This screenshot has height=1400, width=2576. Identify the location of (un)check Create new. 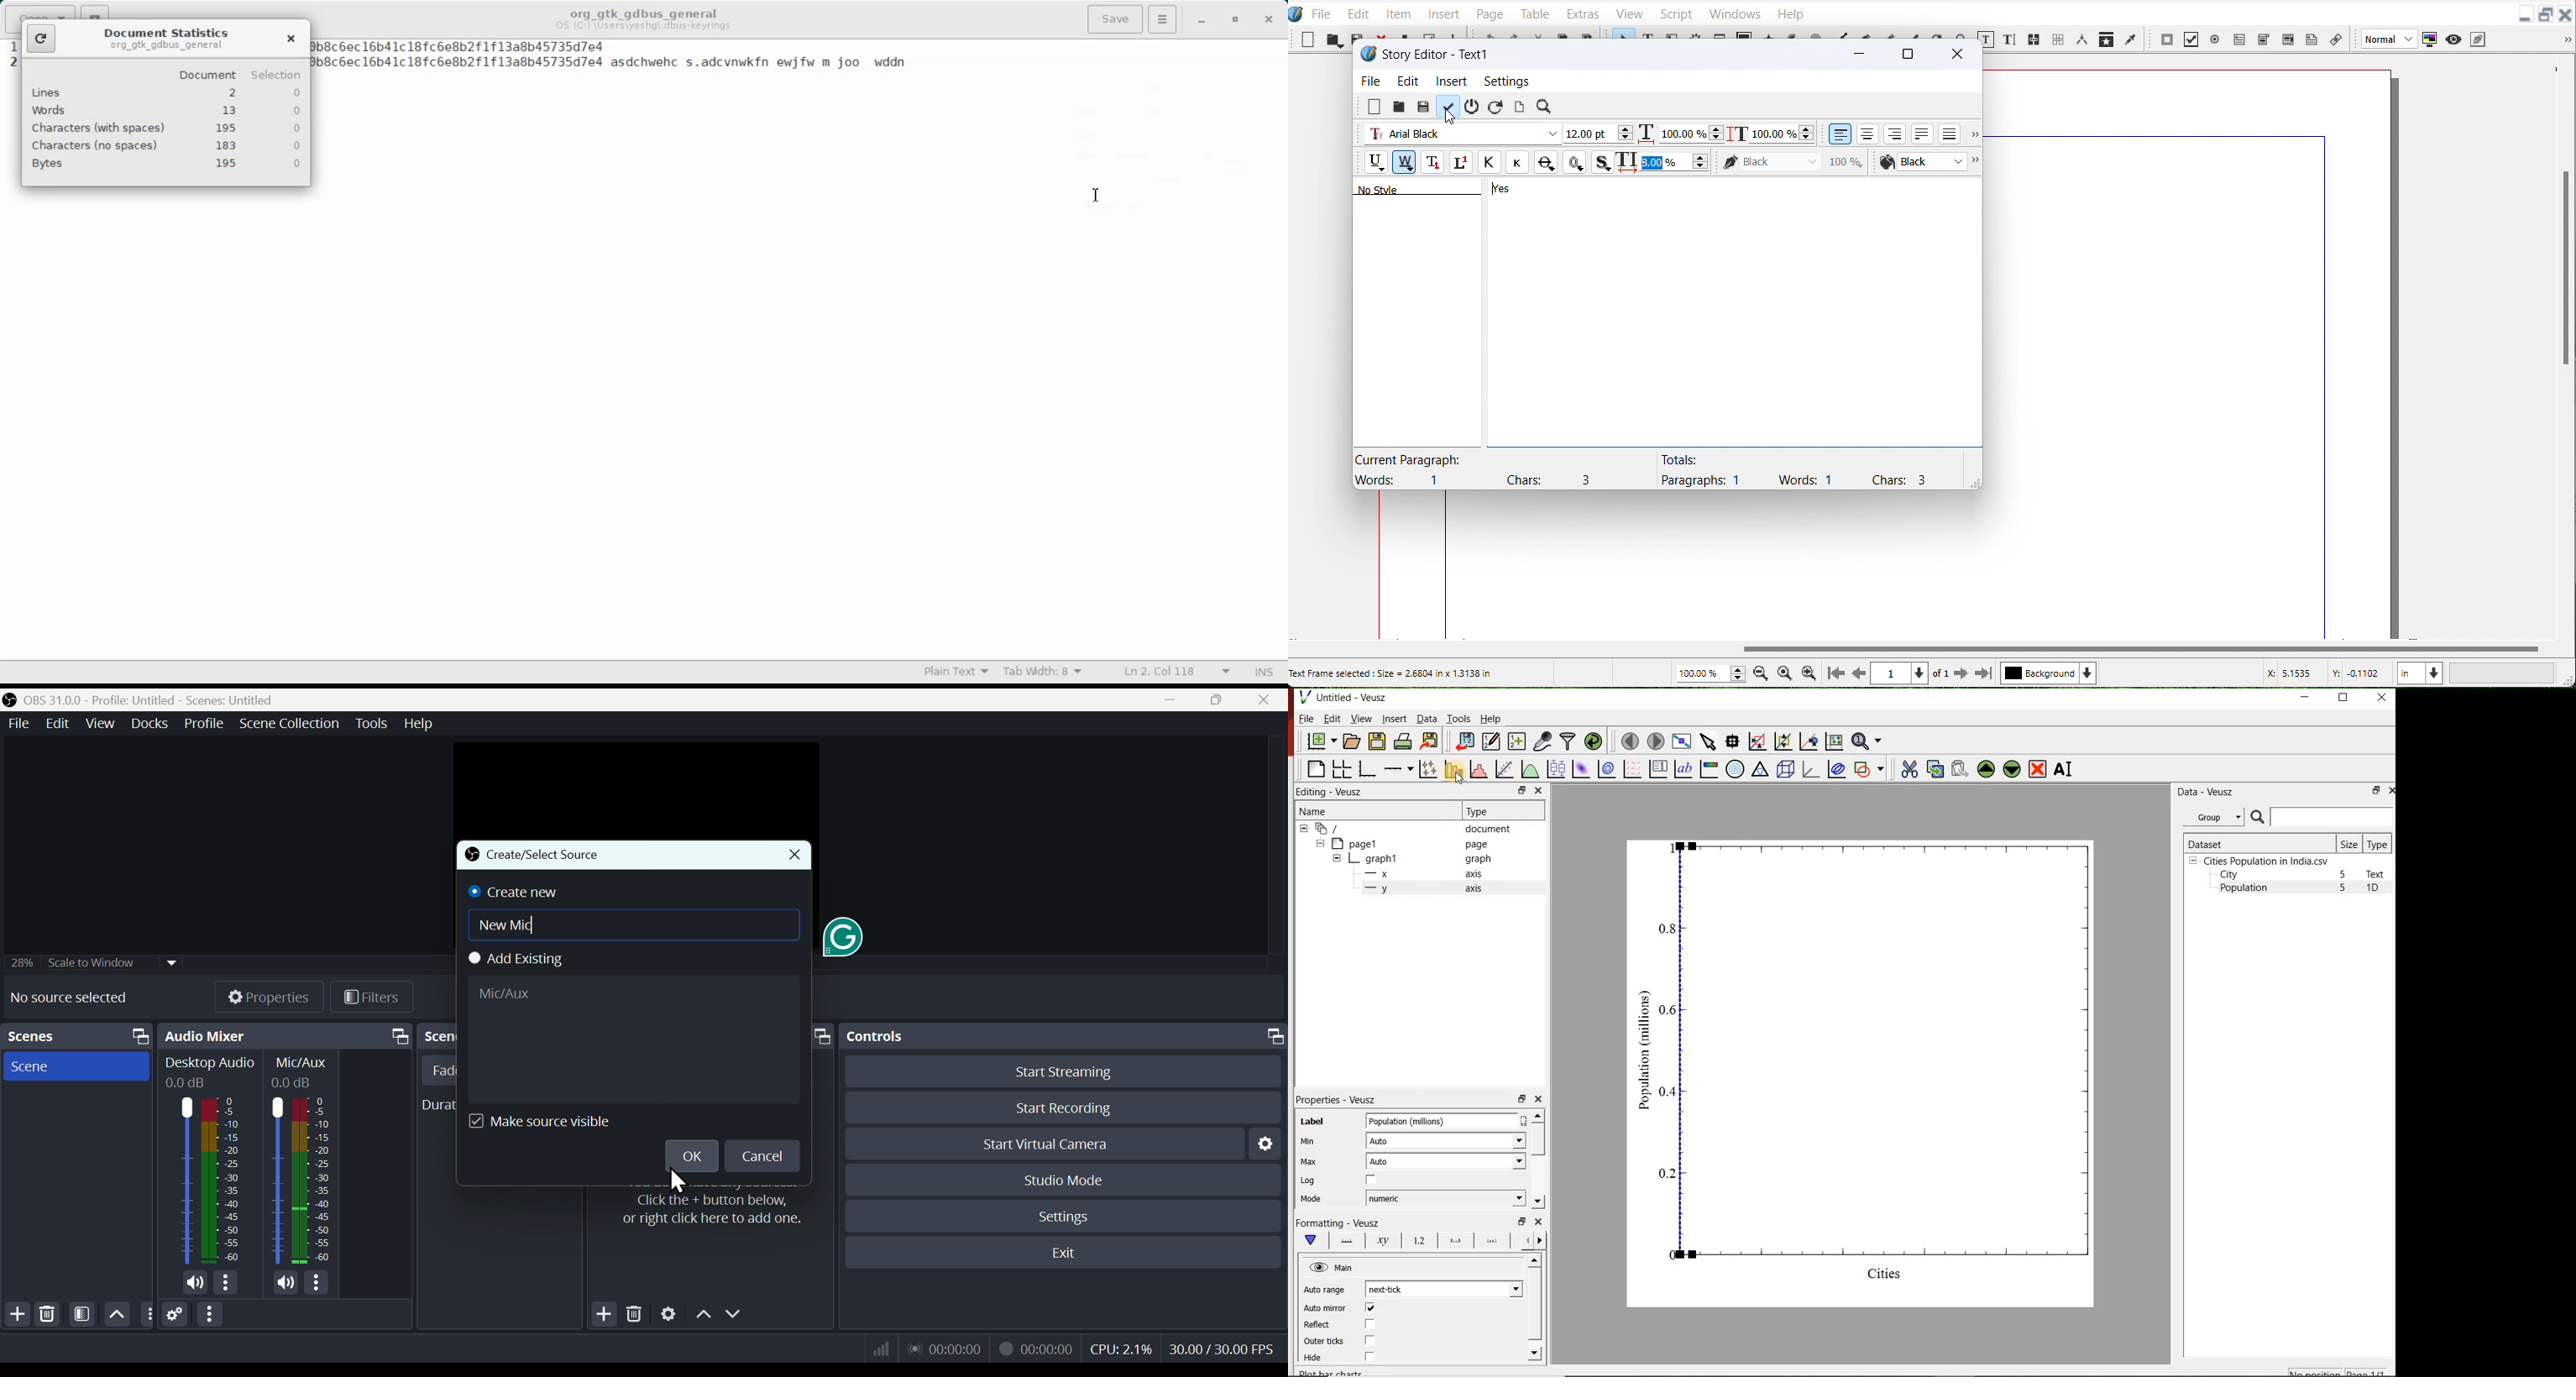
(516, 892).